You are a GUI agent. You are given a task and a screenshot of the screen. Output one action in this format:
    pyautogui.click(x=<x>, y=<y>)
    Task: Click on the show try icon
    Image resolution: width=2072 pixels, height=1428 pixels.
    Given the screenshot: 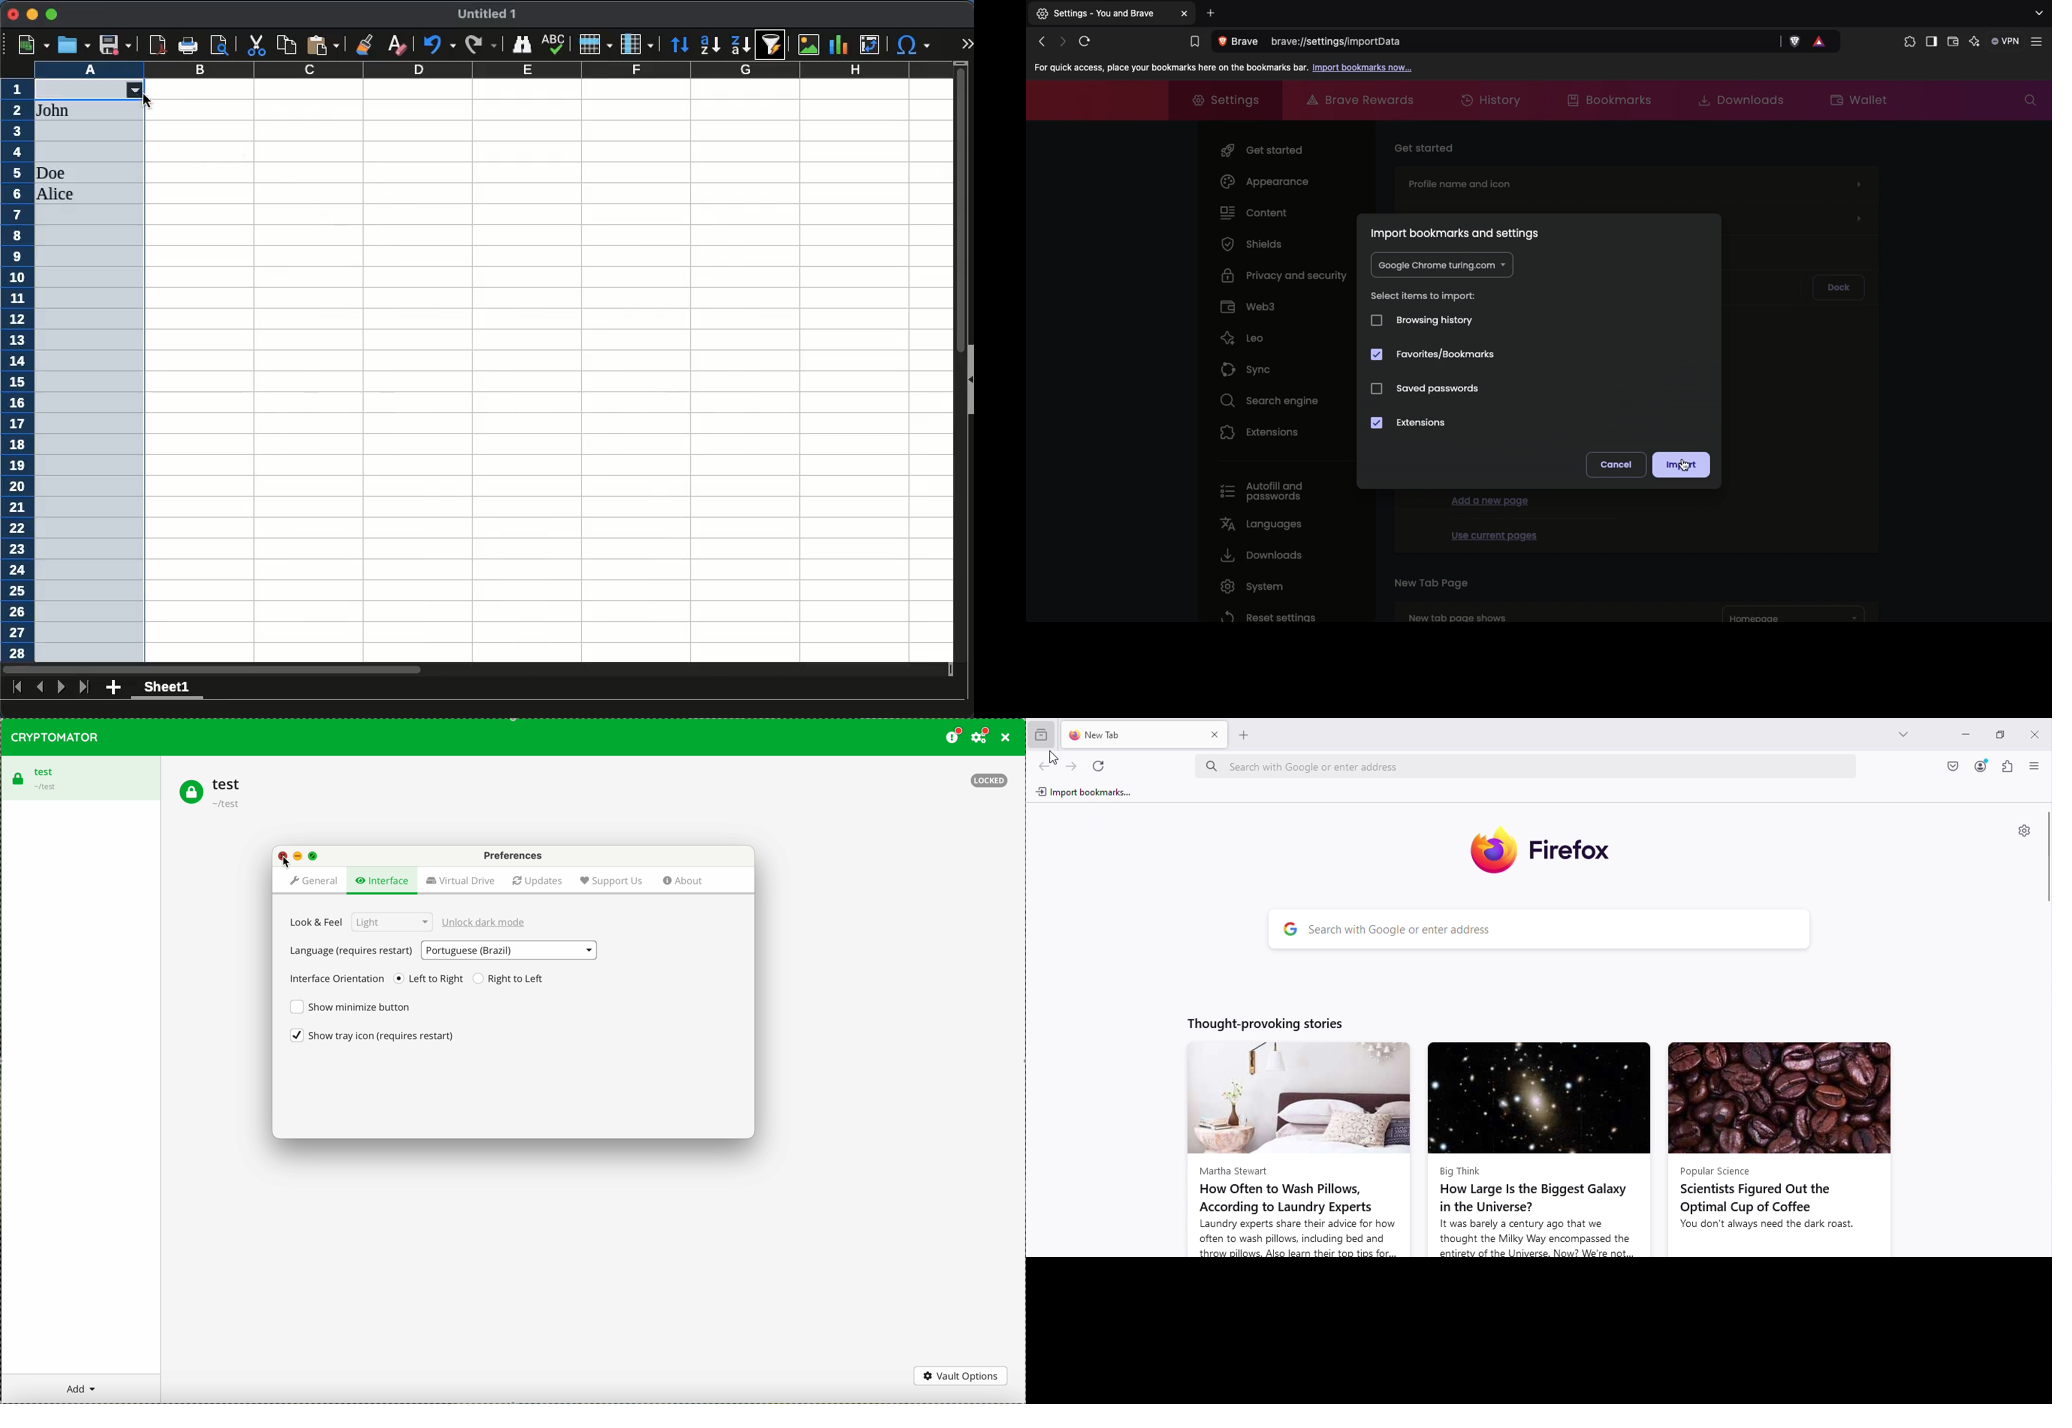 What is the action you would take?
    pyautogui.click(x=372, y=1035)
    